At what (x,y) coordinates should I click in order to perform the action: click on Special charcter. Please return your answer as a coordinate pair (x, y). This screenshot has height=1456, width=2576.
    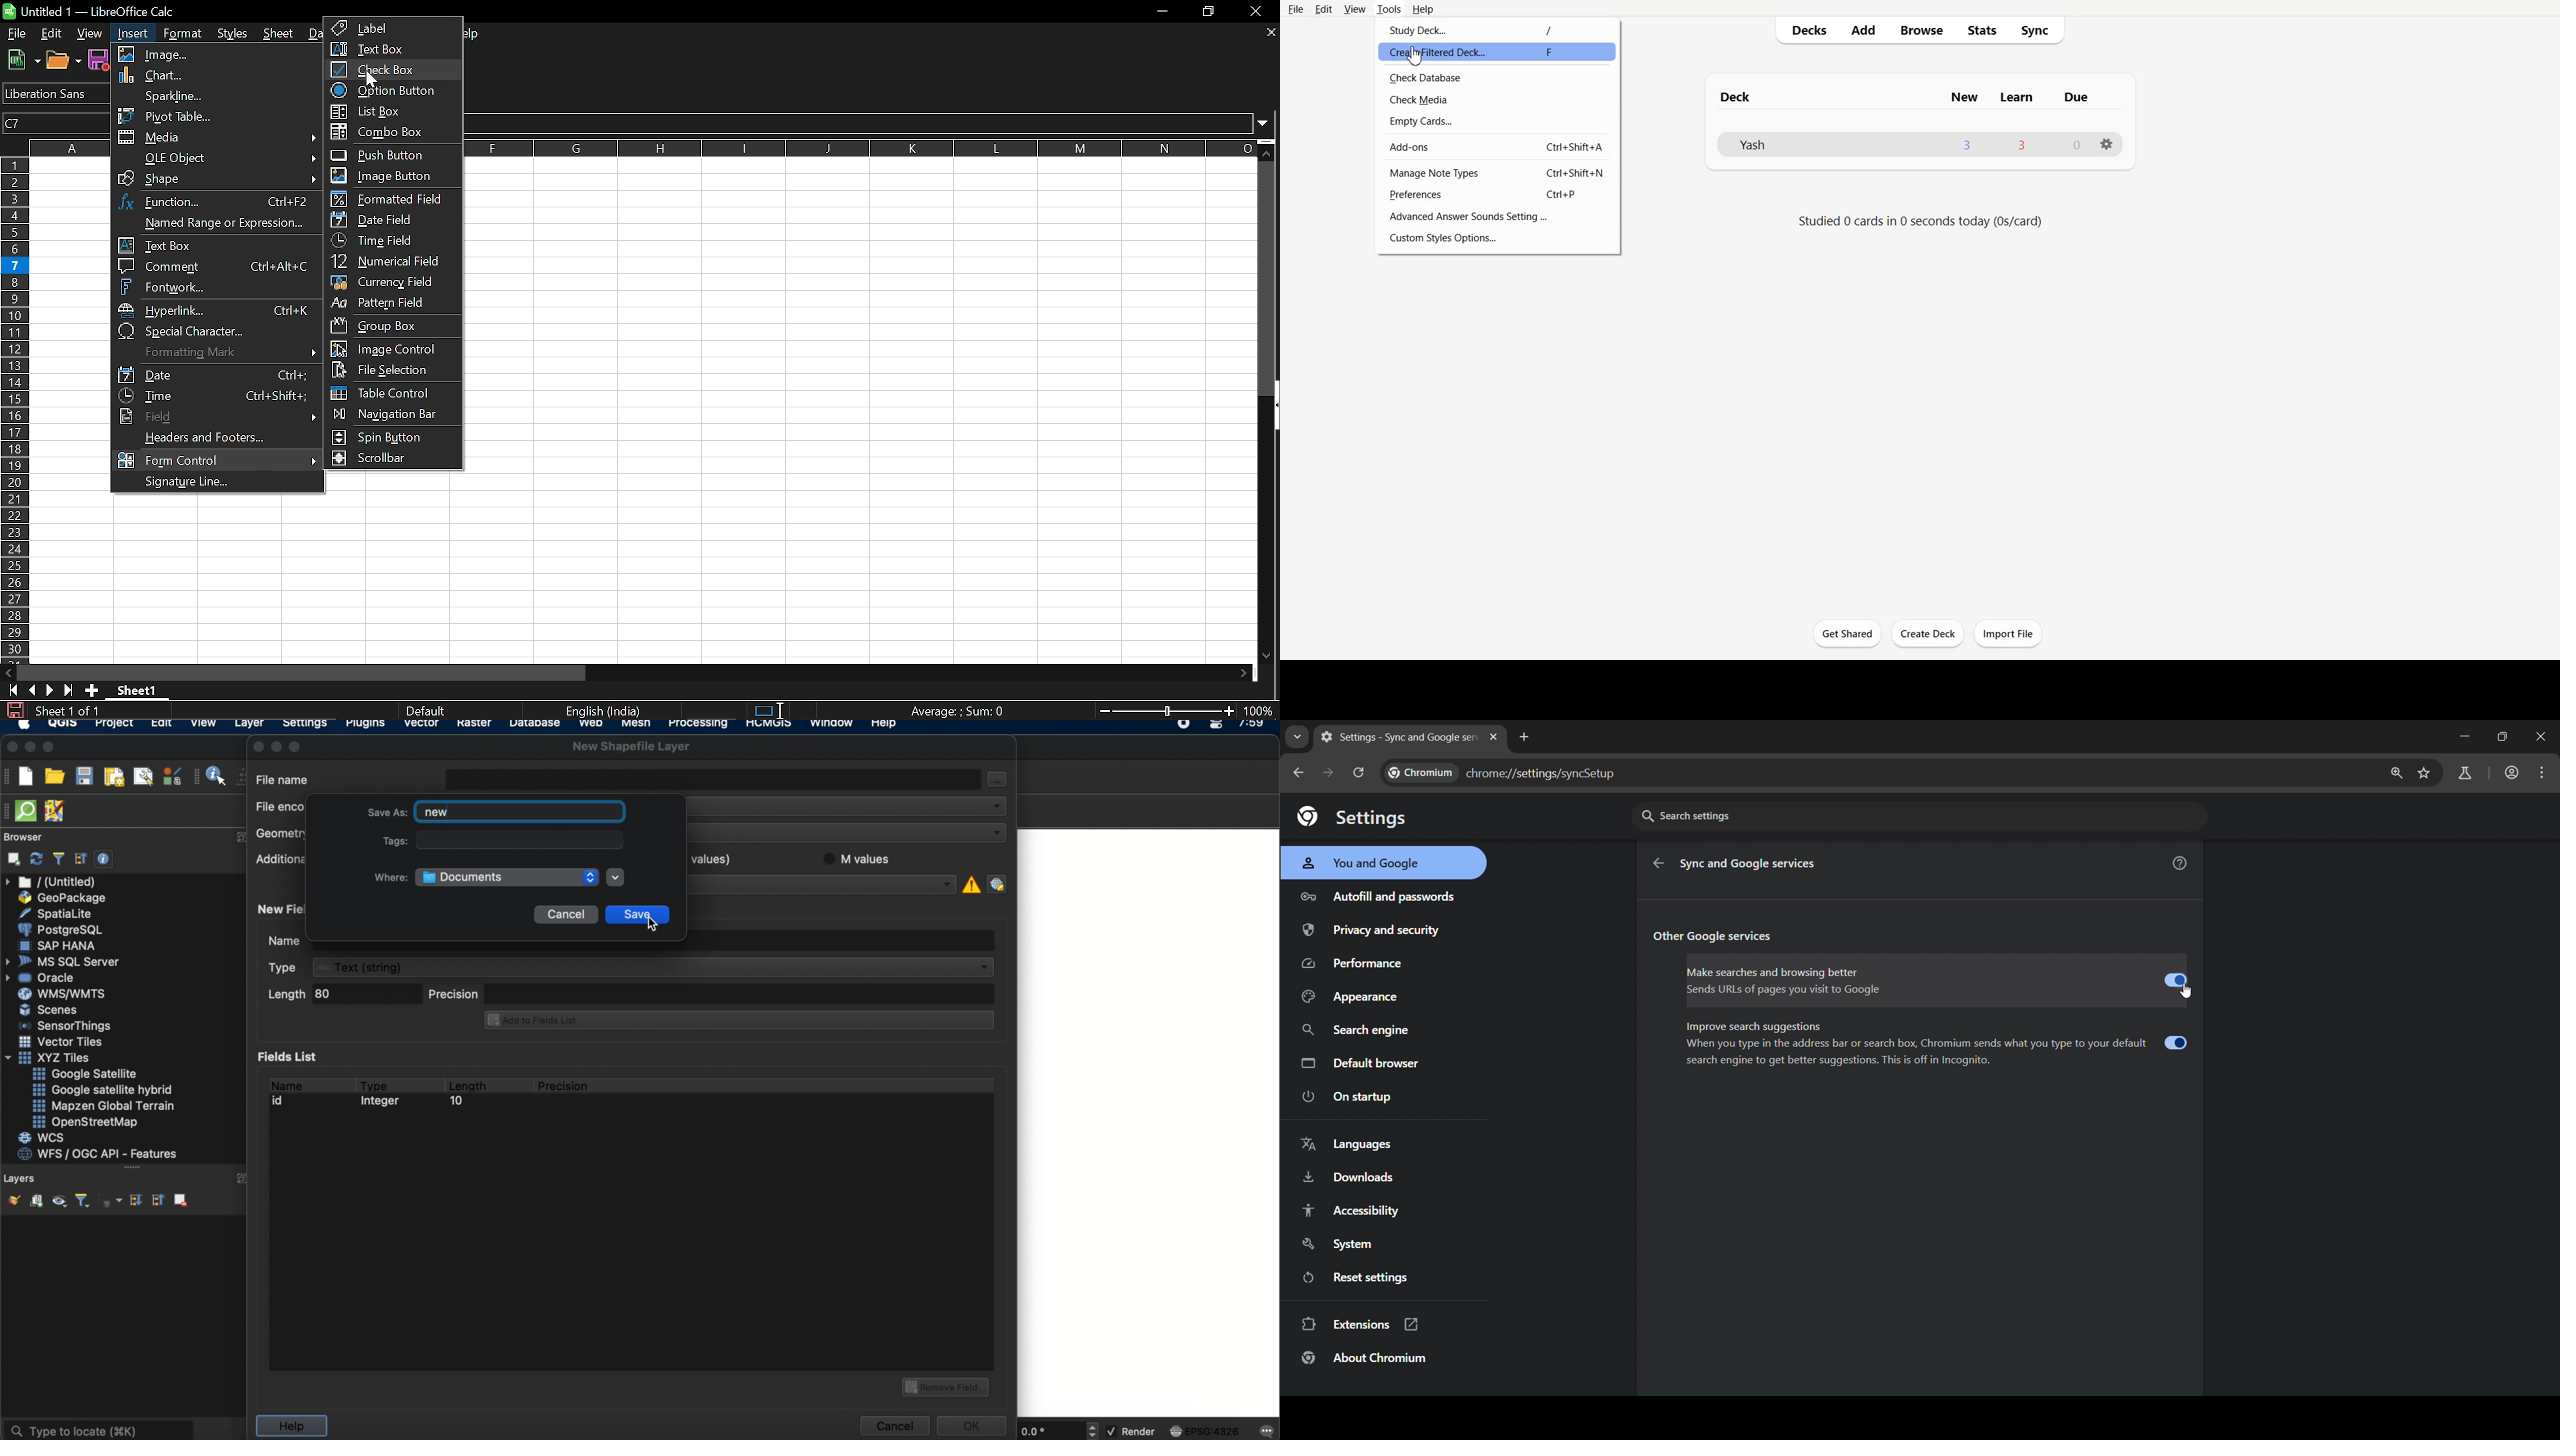
    Looking at the image, I should click on (215, 332).